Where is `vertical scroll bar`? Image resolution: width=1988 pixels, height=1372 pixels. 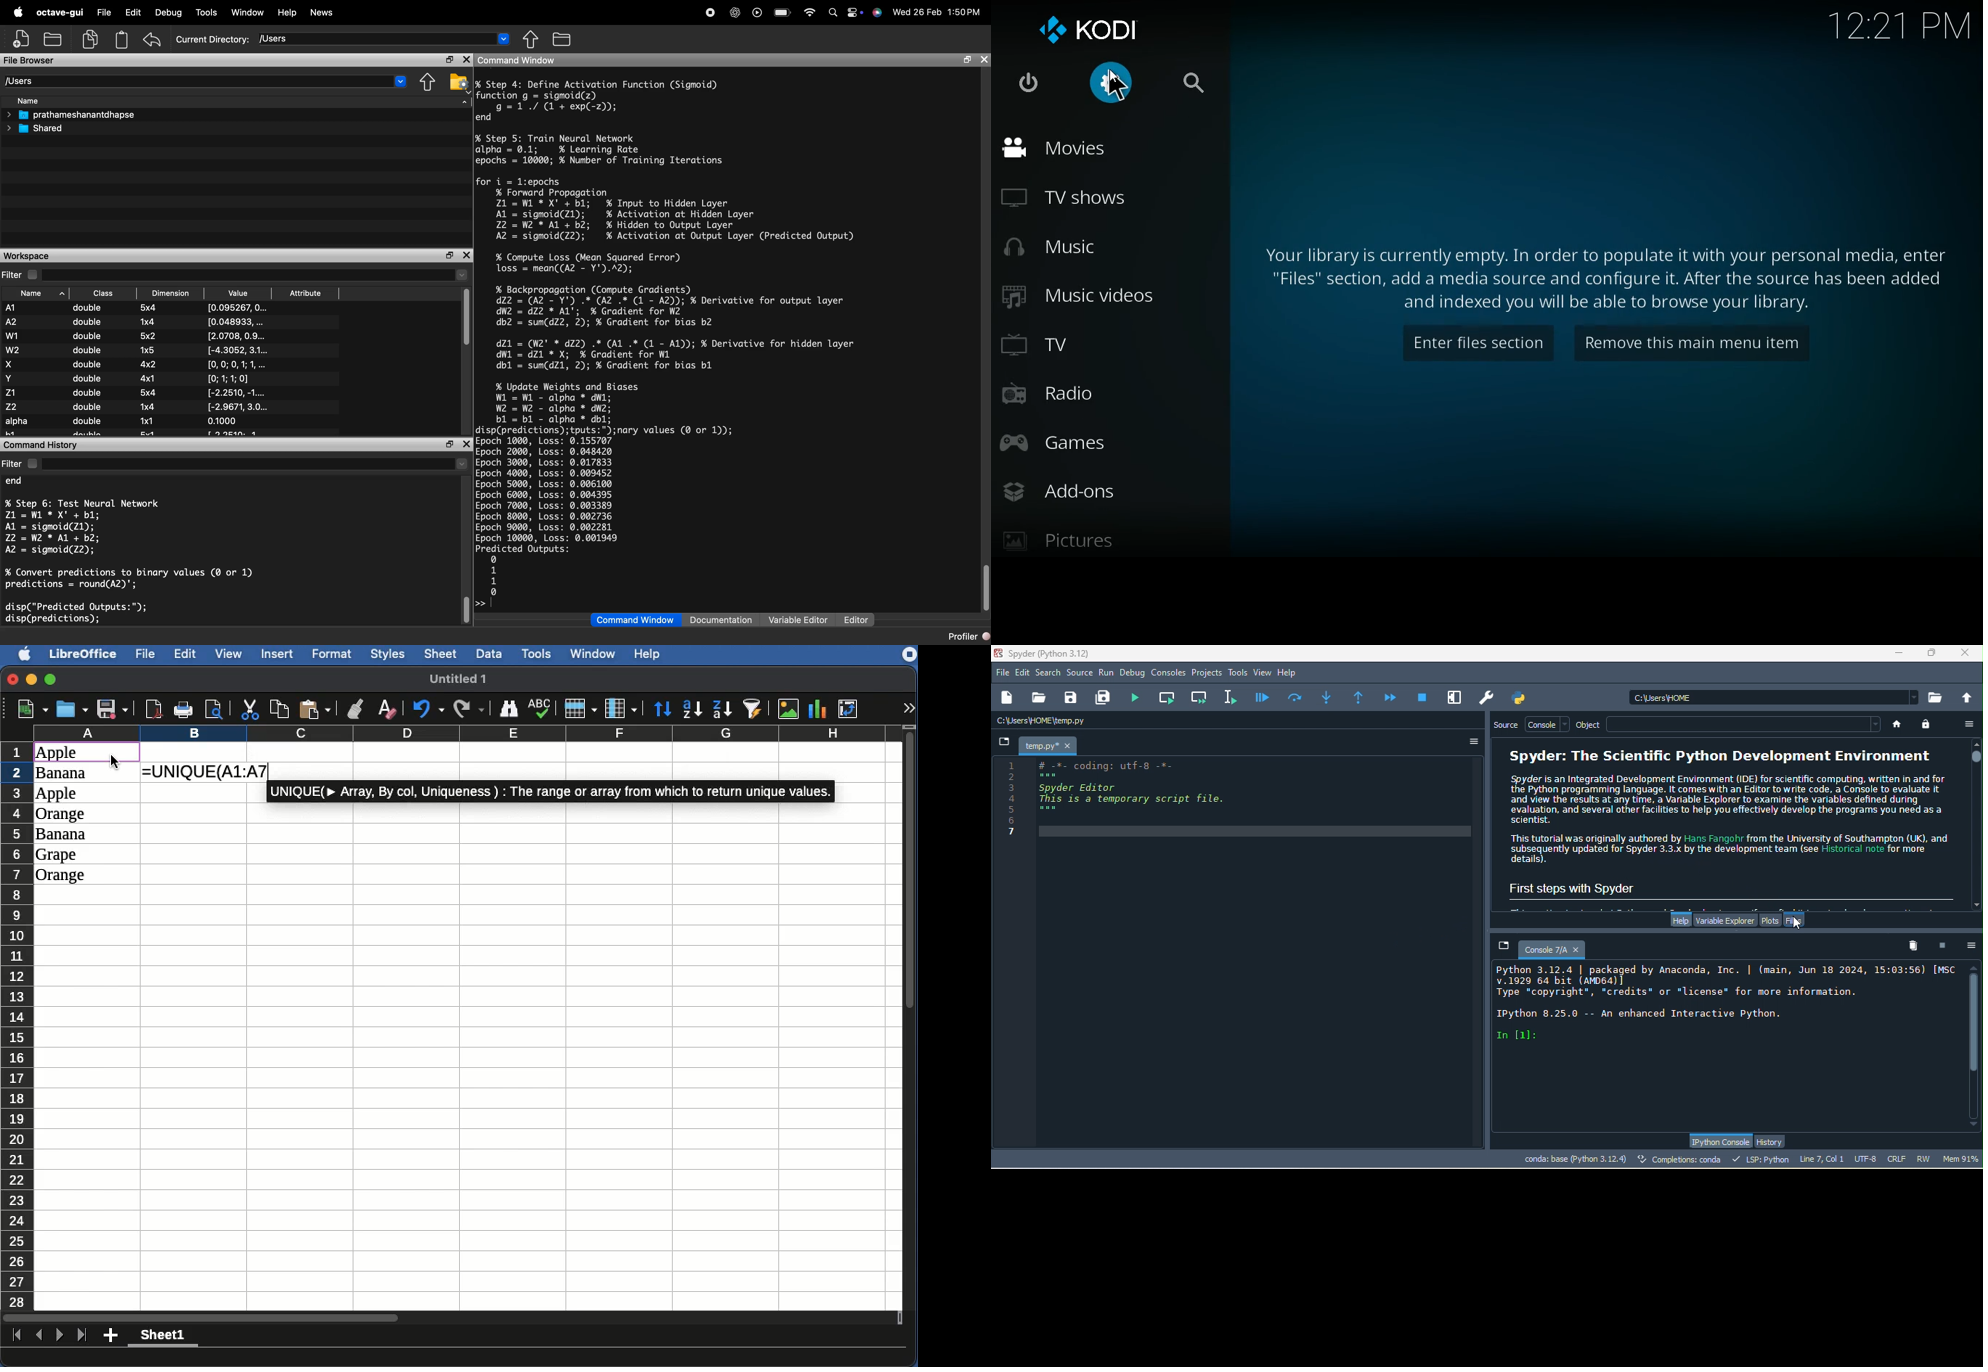 vertical scroll bar is located at coordinates (1975, 822).